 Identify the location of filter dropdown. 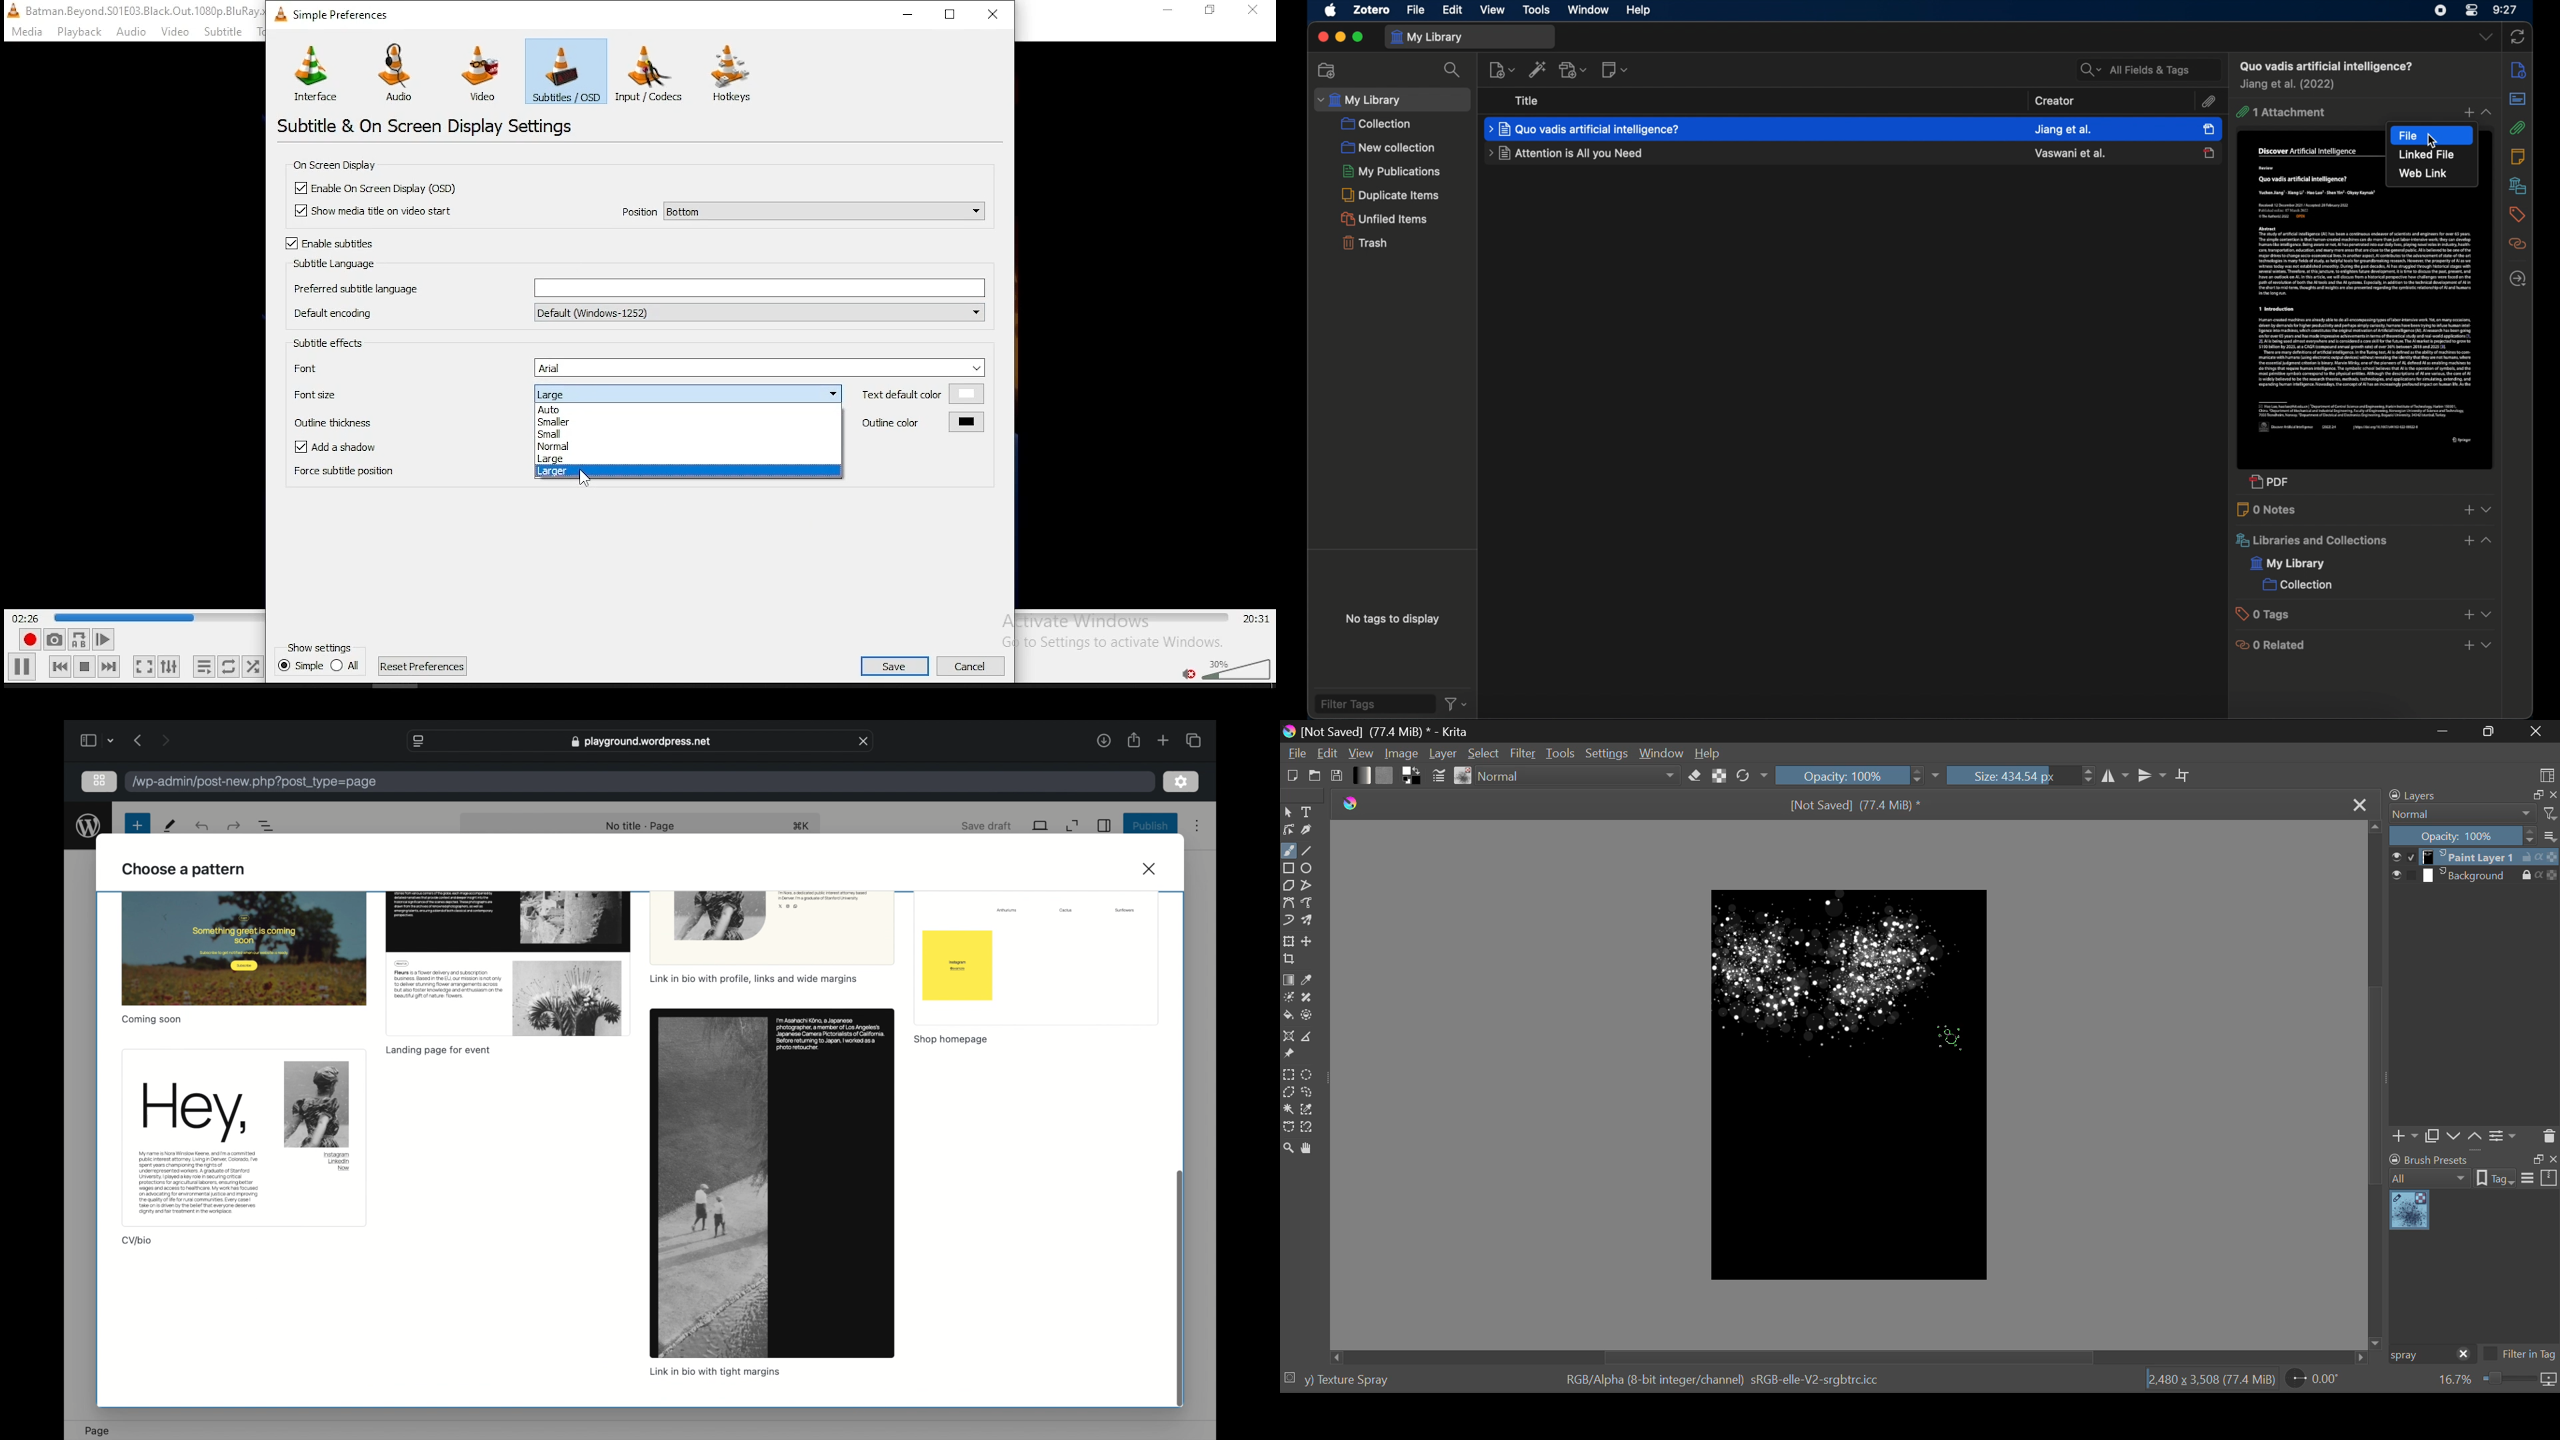
(1456, 705).